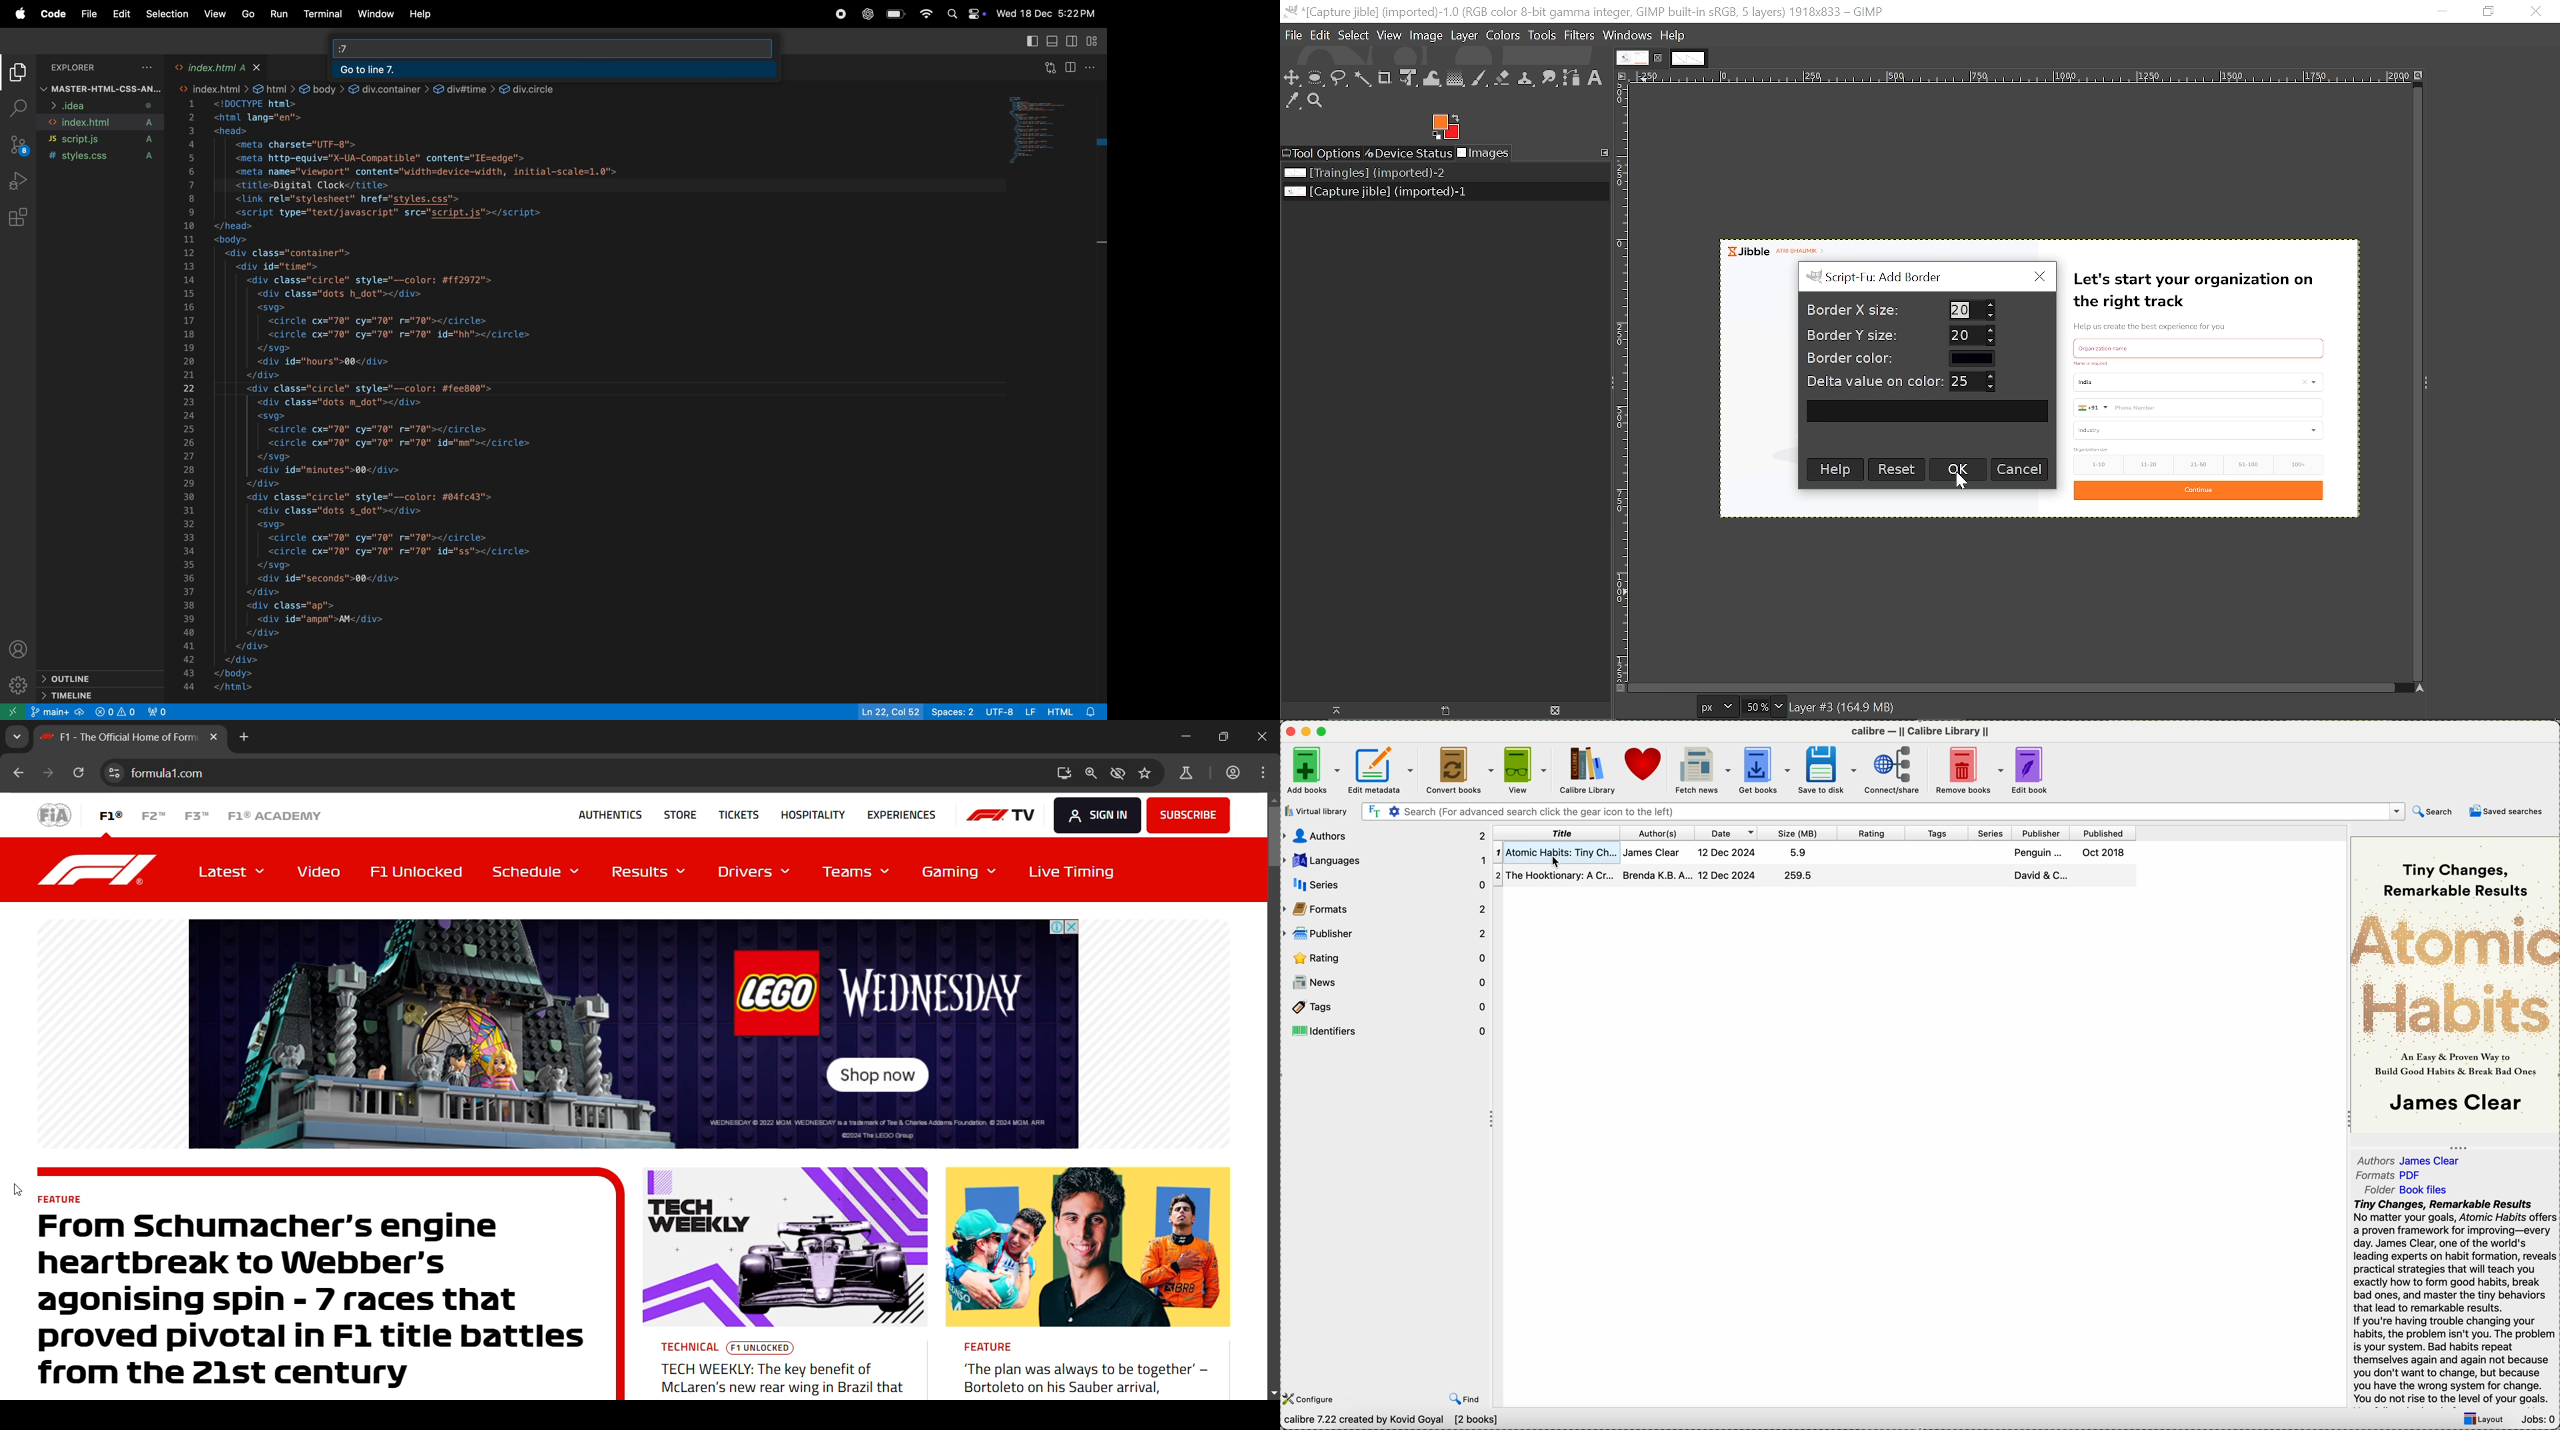 Image resolution: width=2576 pixels, height=1456 pixels. Describe the element at coordinates (1341, 79) in the screenshot. I see `Free select tool` at that location.